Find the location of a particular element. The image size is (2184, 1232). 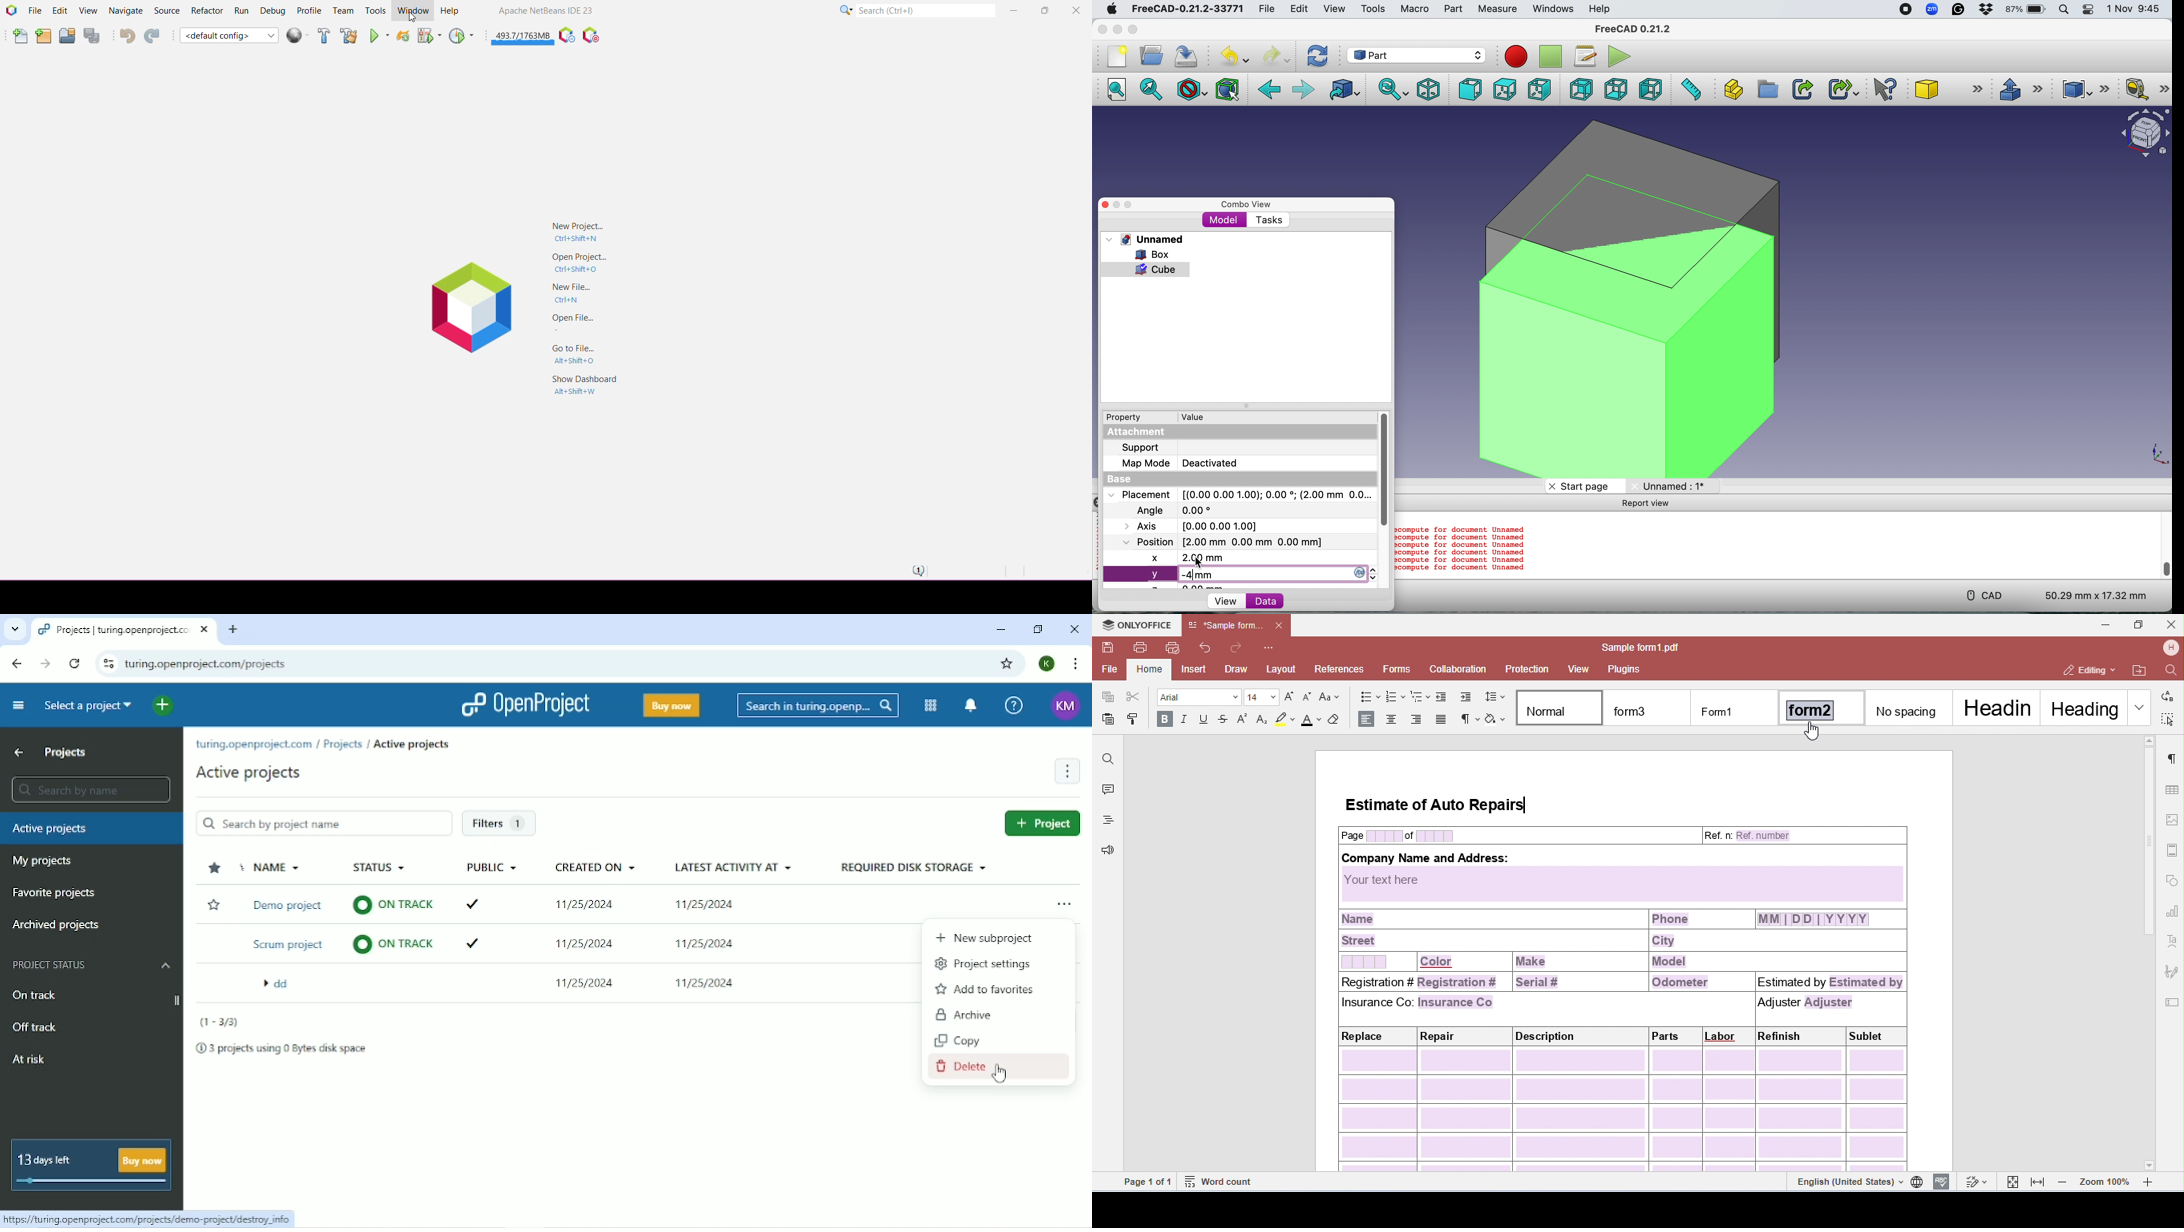

(1-3/3) is located at coordinates (221, 1024).